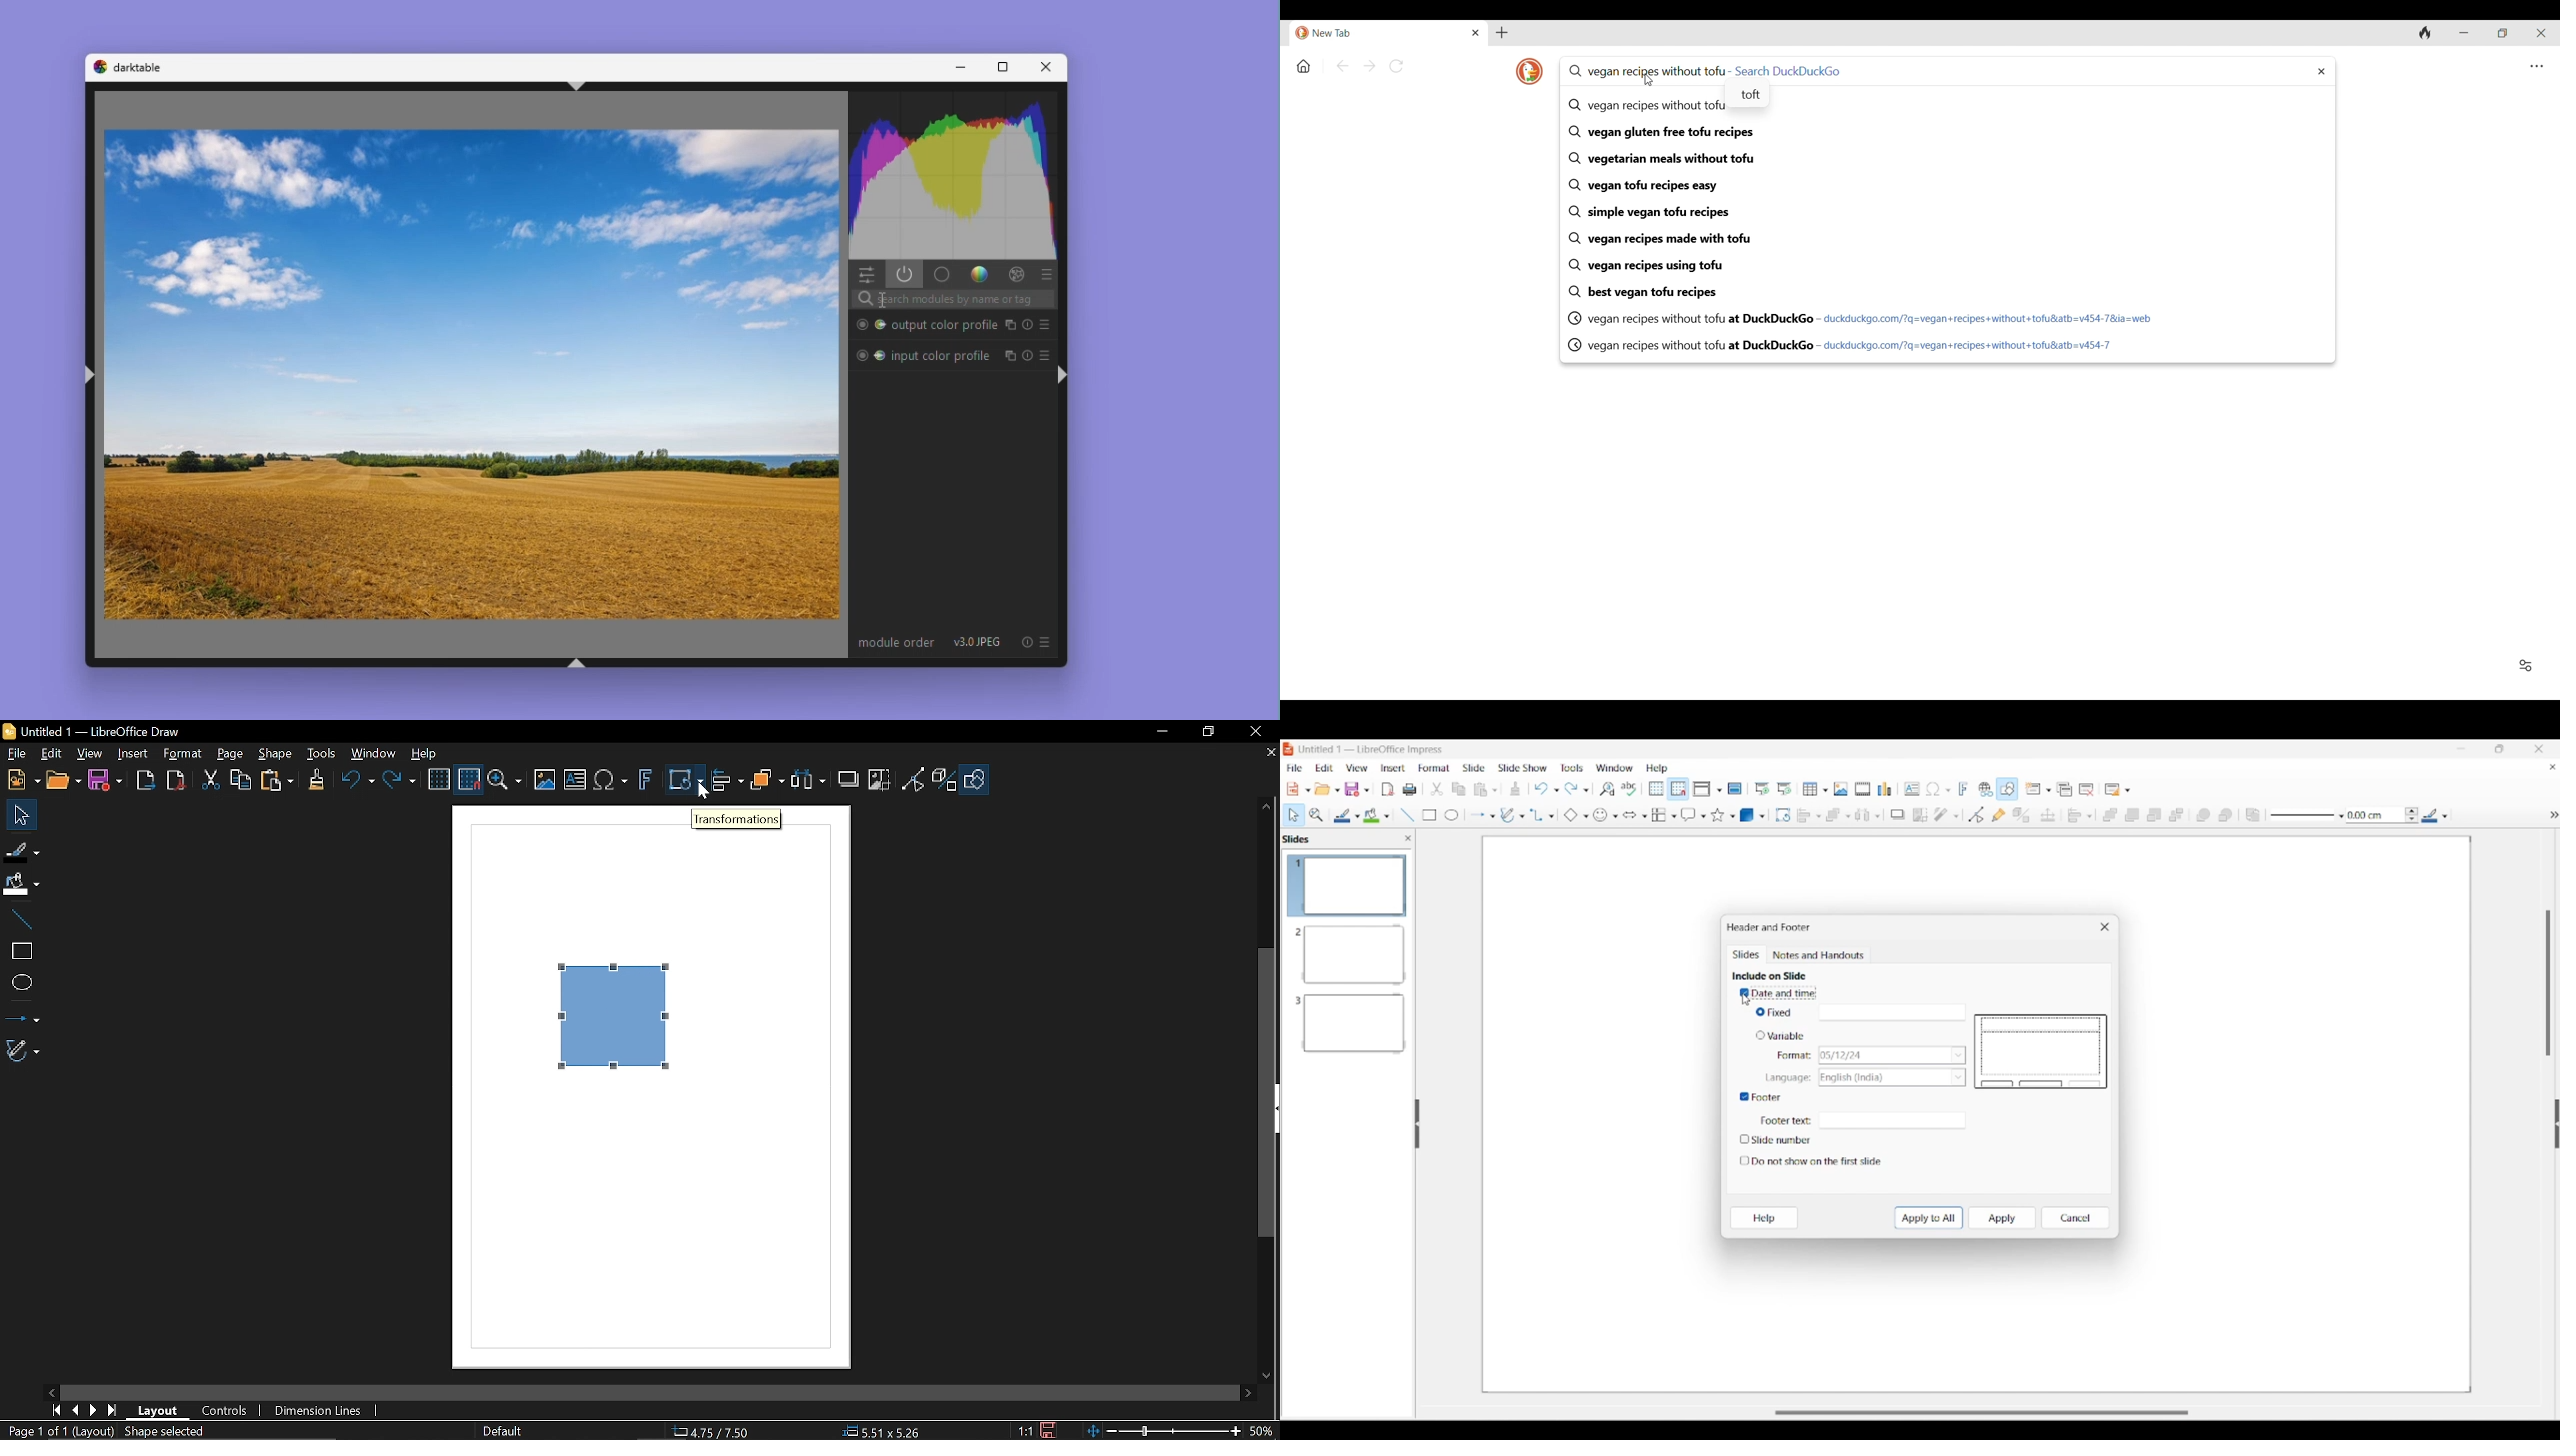  What do you see at coordinates (1346, 953) in the screenshot?
I see `Slide 2` at bounding box center [1346, 953].